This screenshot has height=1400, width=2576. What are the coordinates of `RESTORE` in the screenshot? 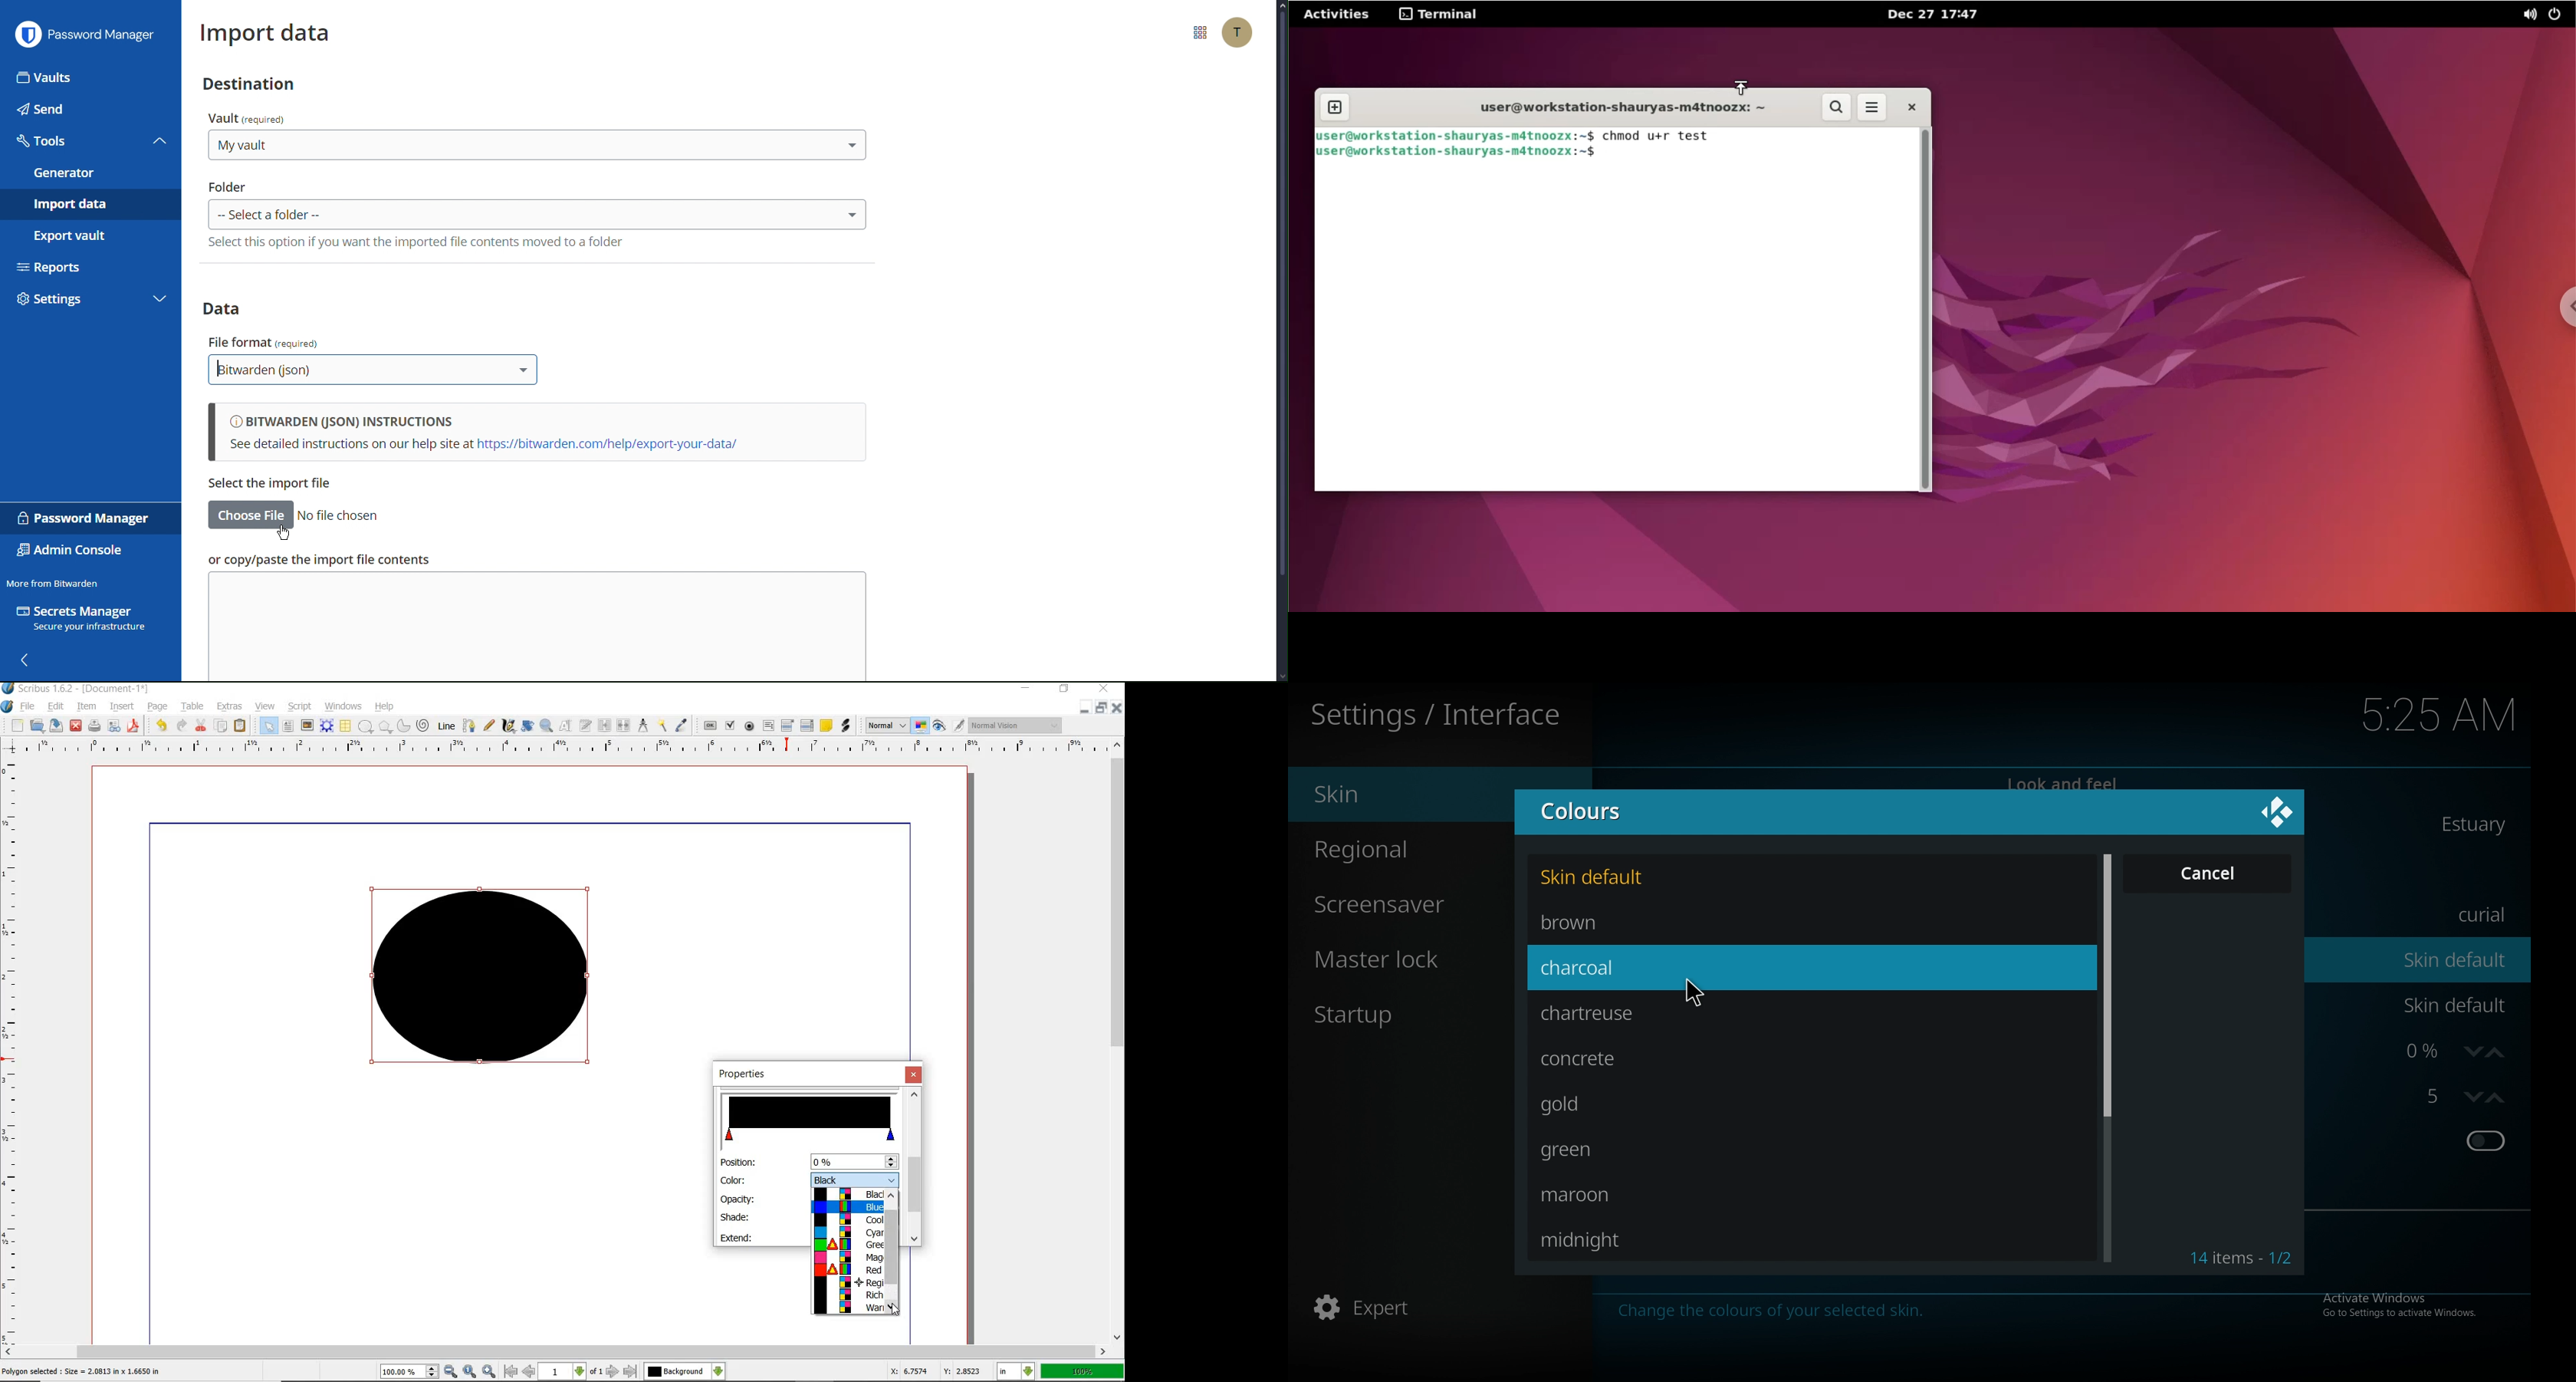 It's located at (1102, 708).